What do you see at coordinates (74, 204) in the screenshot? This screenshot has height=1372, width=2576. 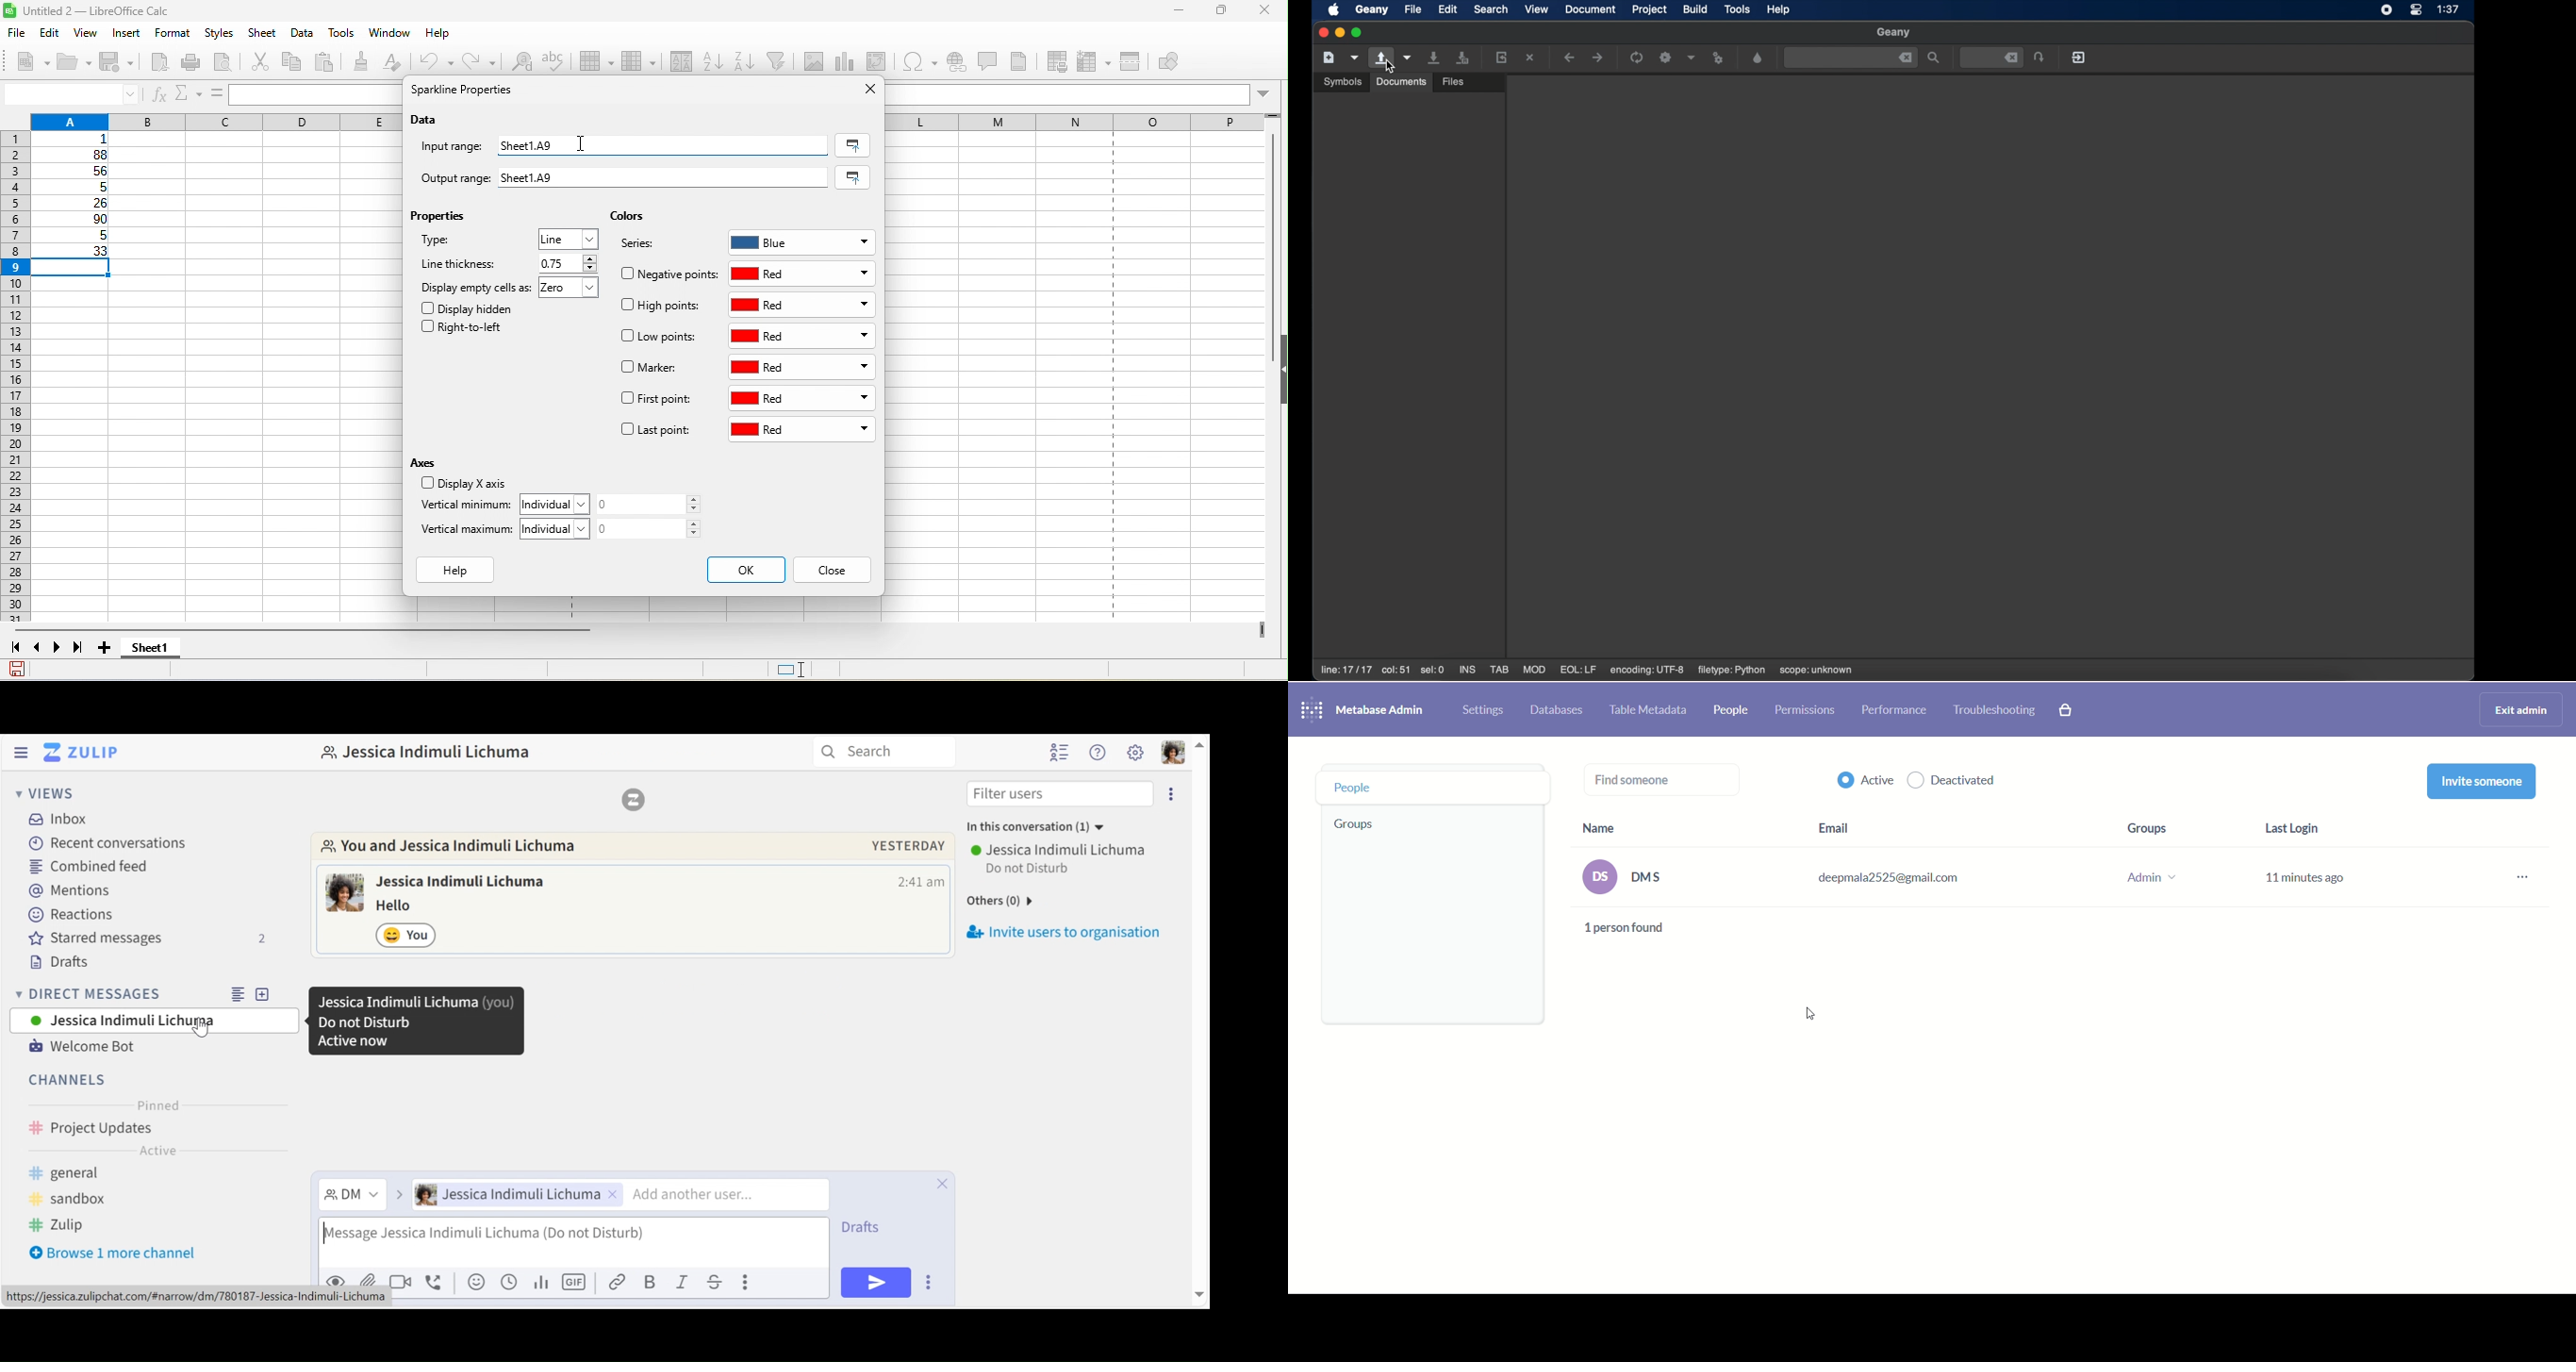 I see `26` at bounding box center [74, 204].